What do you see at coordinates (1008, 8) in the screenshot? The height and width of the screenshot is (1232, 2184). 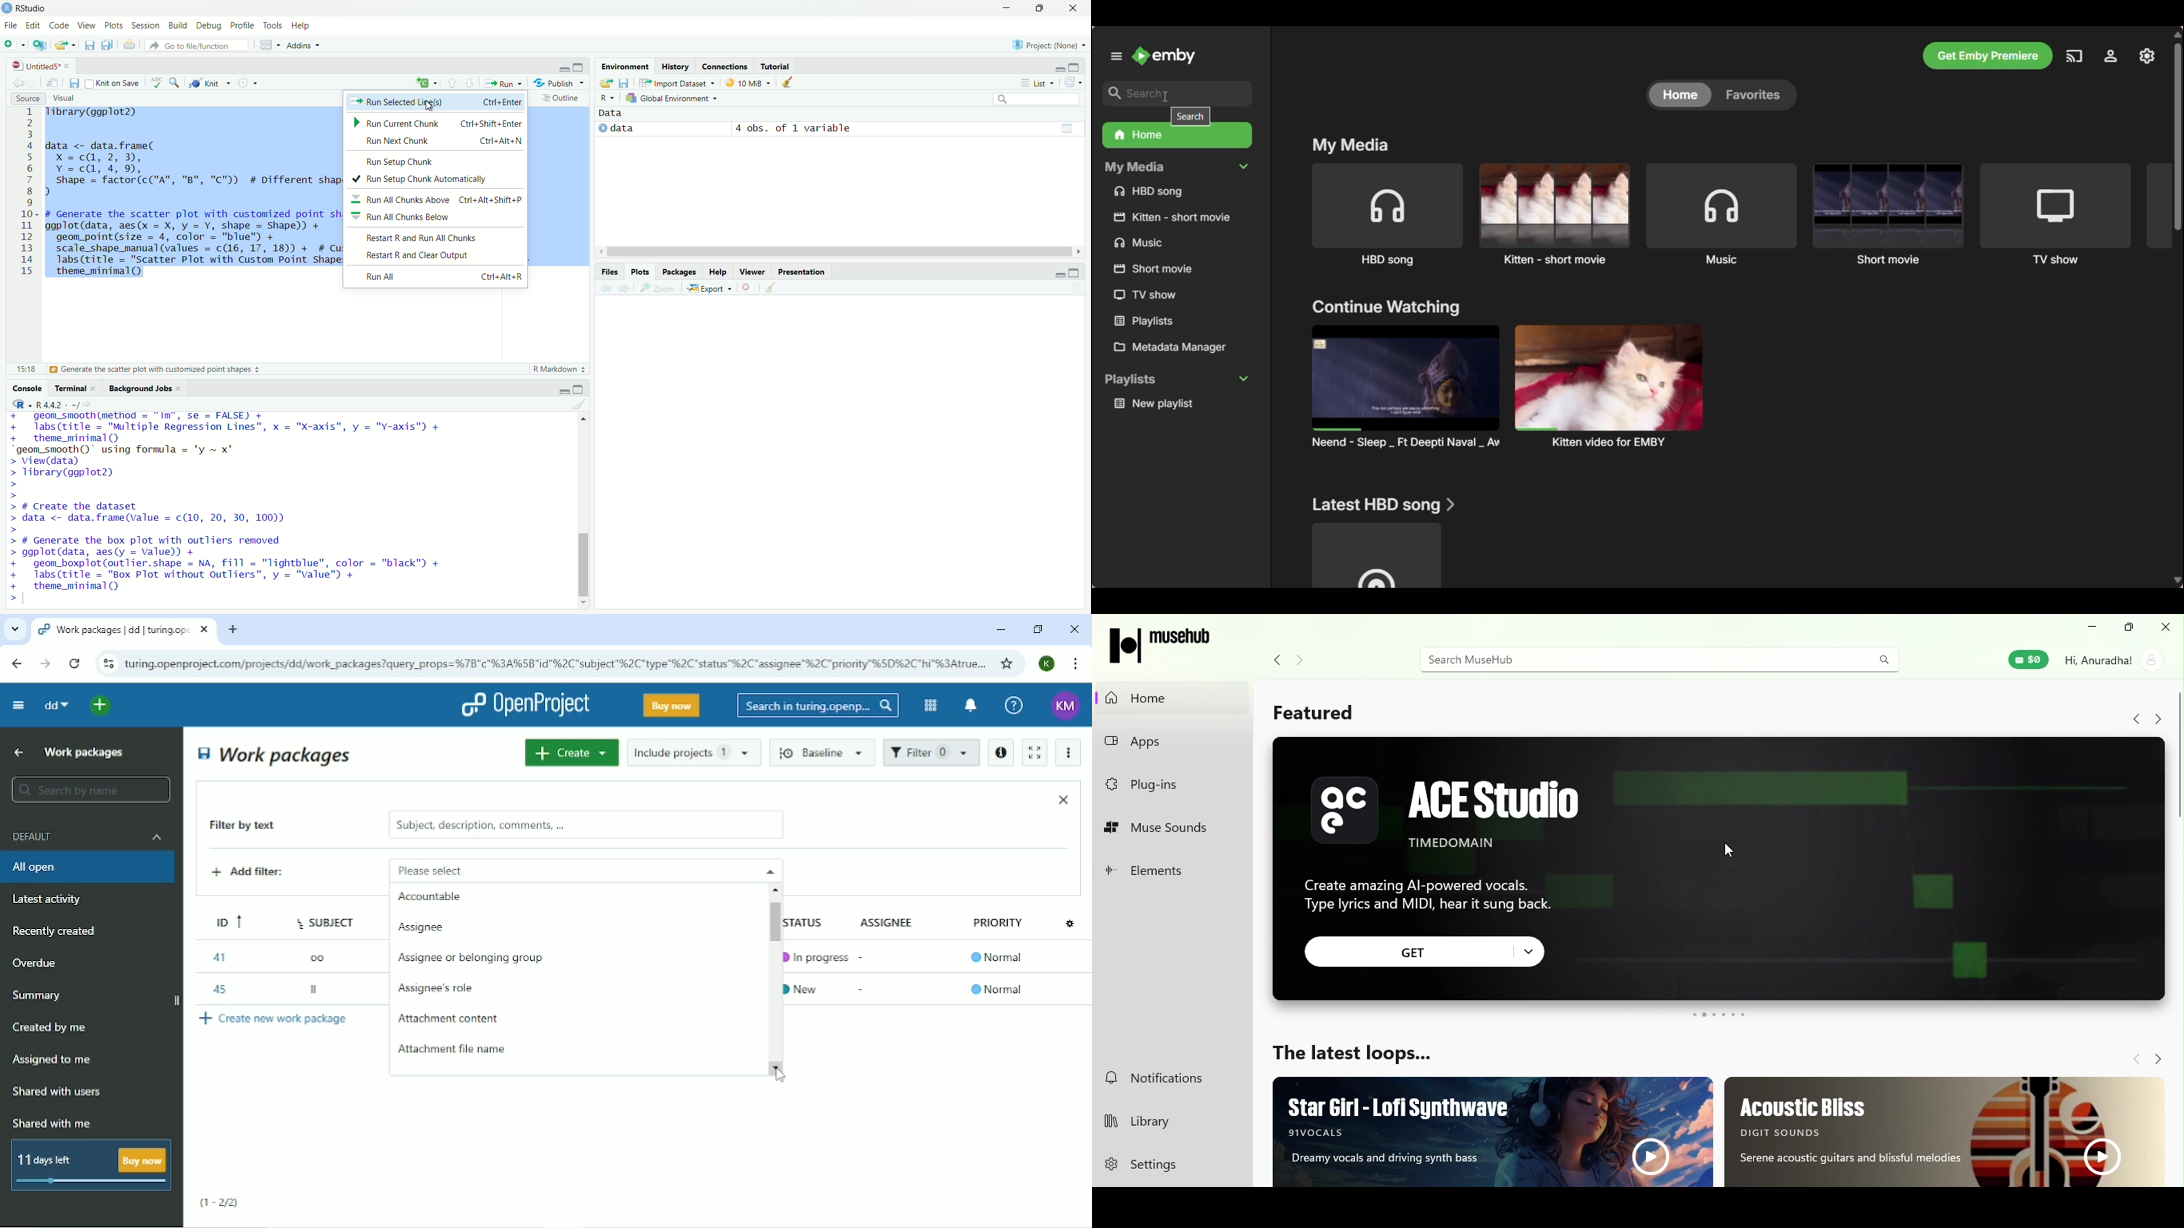 I see `minimize` at bounding box center [1008, 8].